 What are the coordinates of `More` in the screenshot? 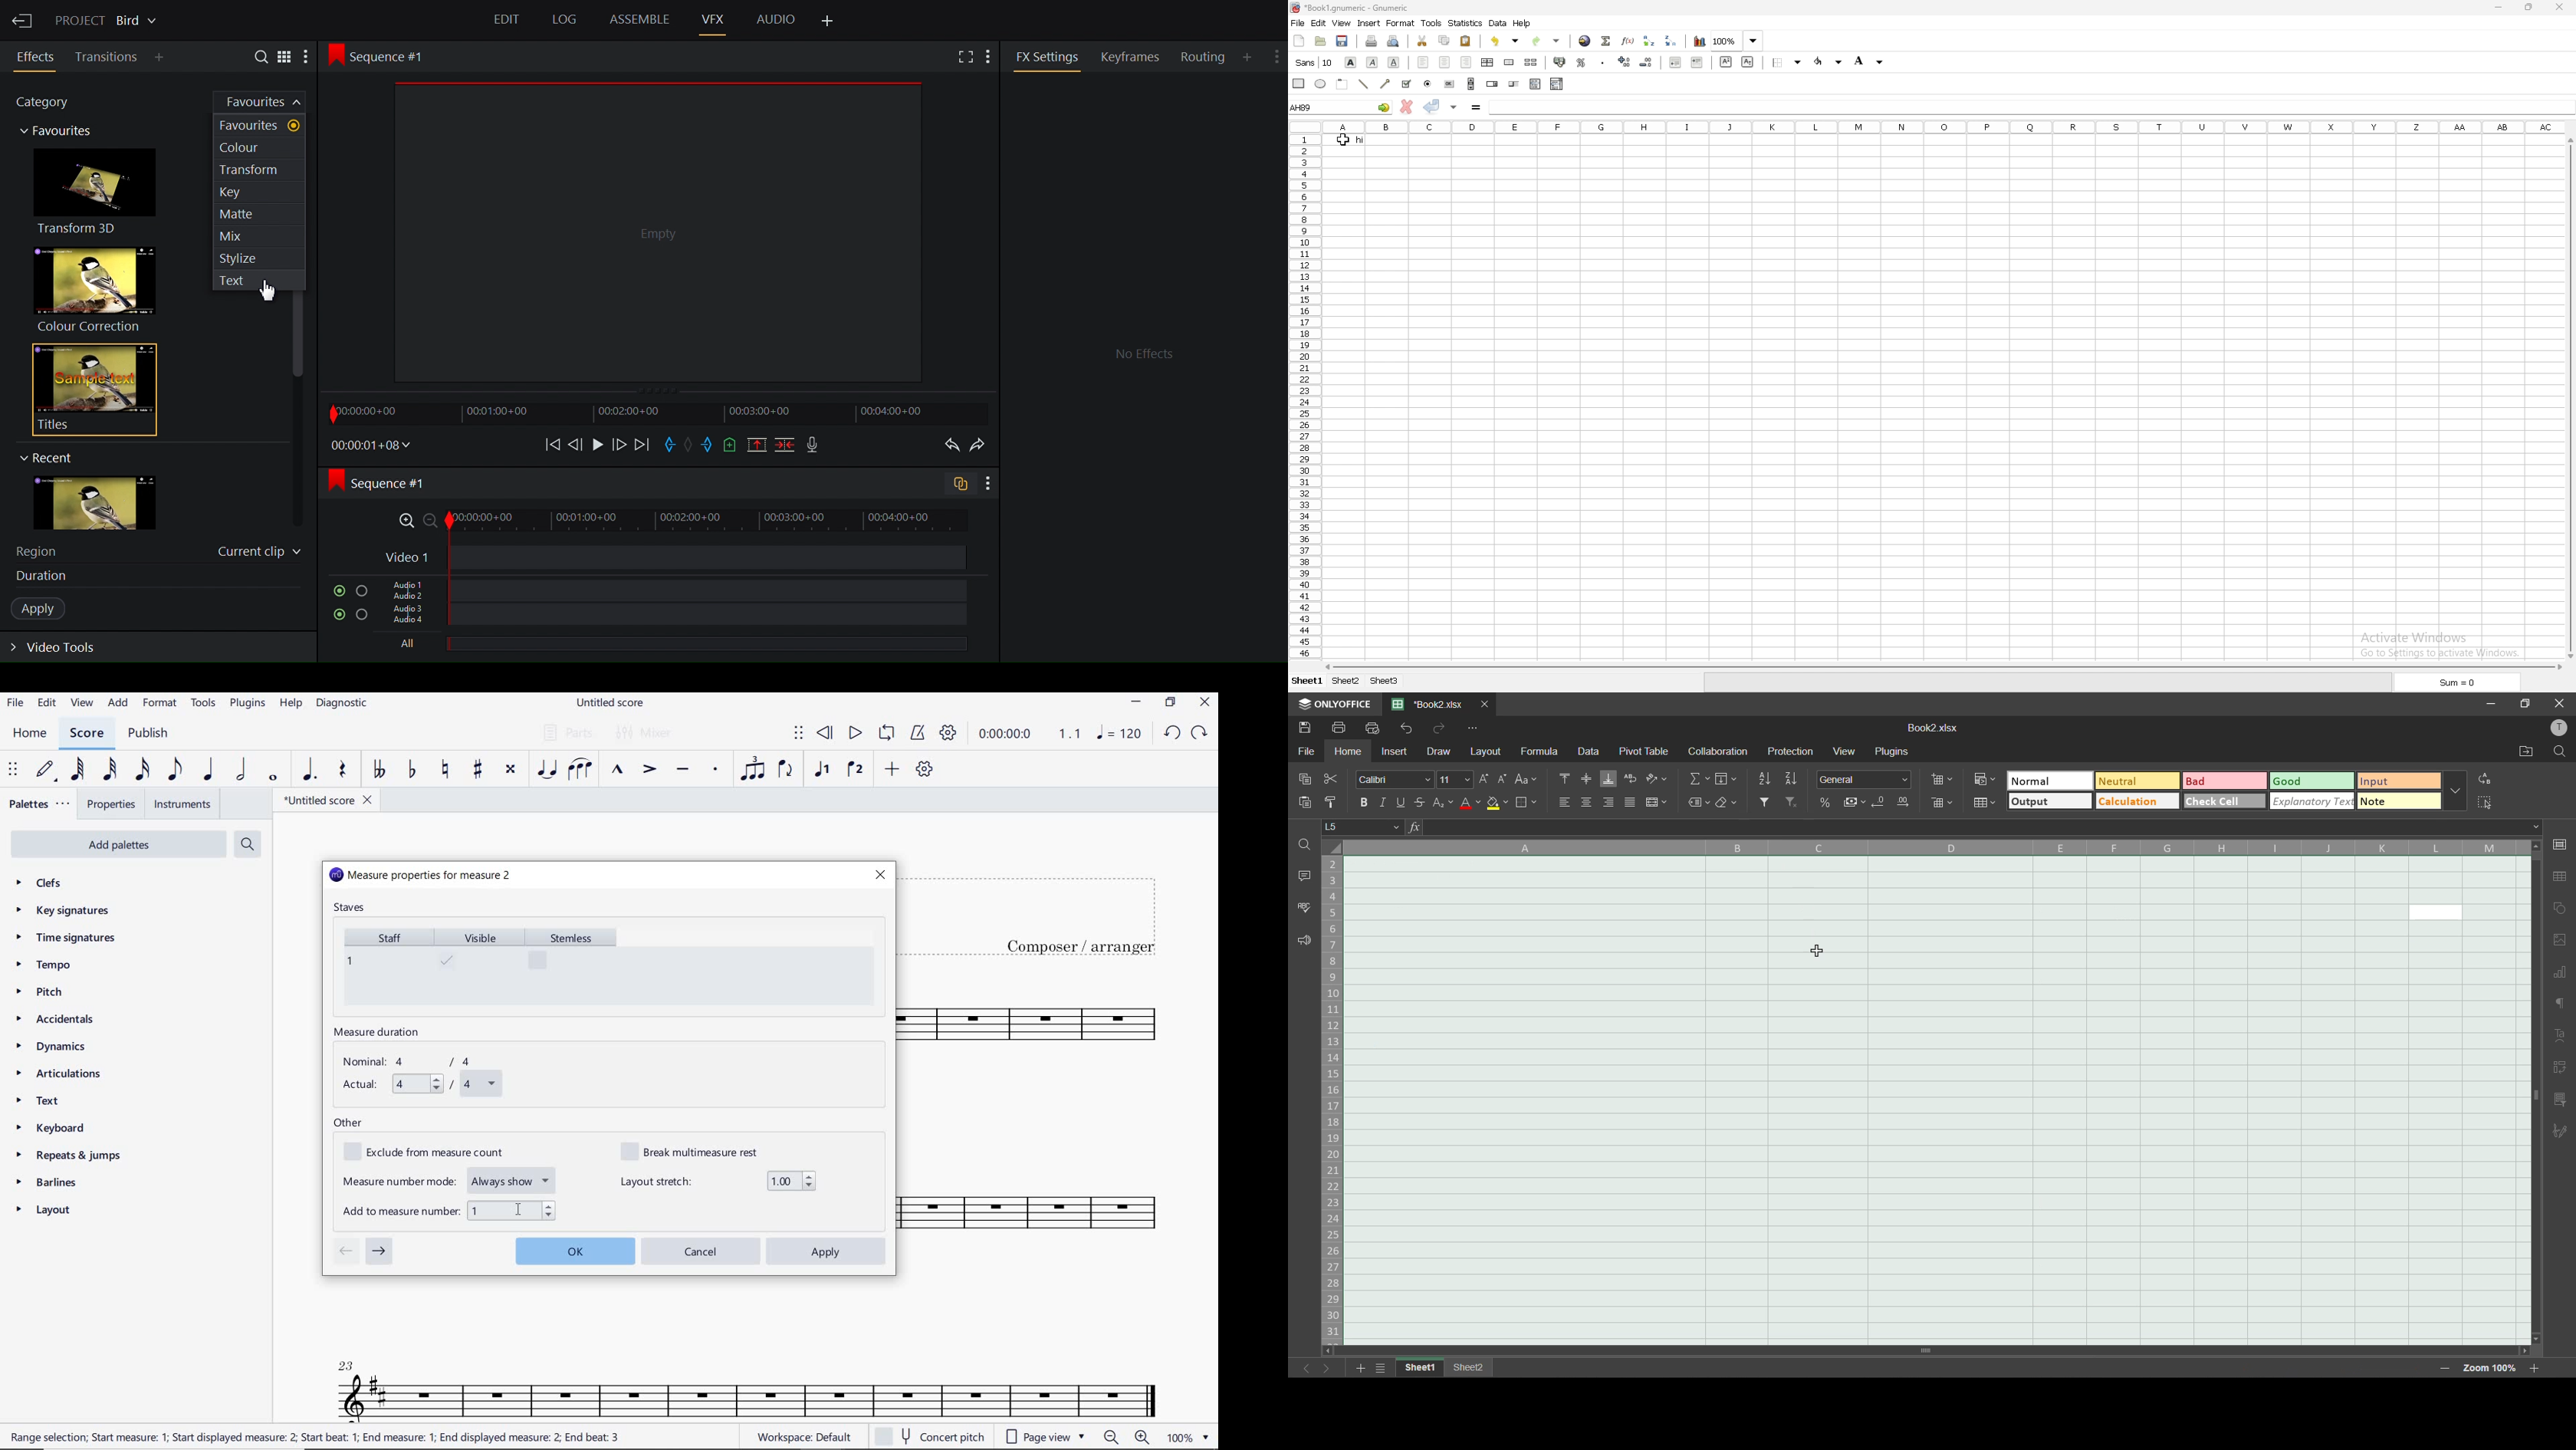 It's located at (311, 57).